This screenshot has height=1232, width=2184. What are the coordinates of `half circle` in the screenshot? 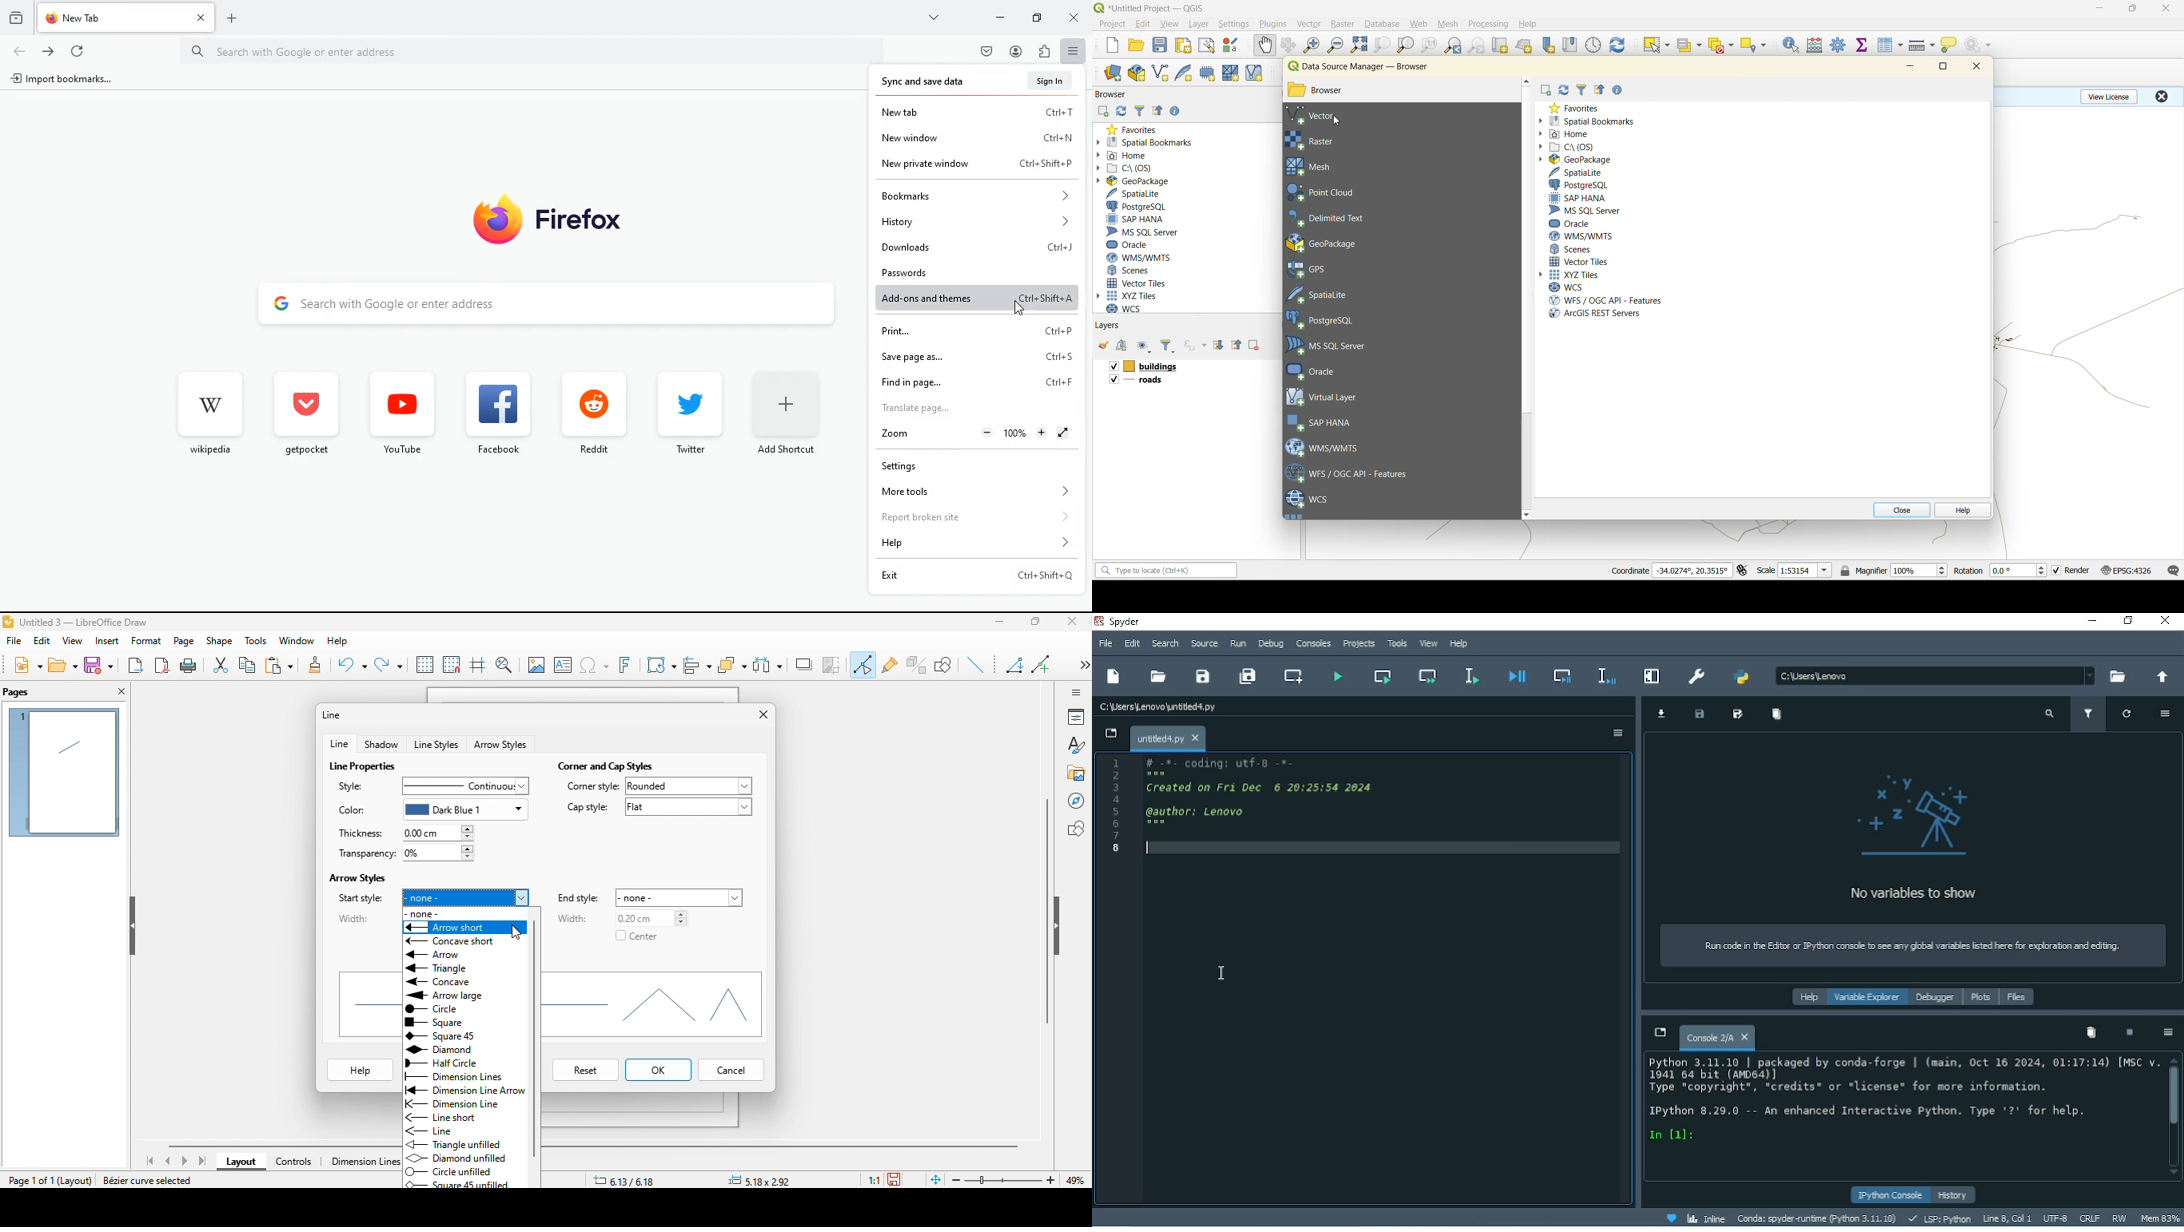 It's located at (463, 1064).